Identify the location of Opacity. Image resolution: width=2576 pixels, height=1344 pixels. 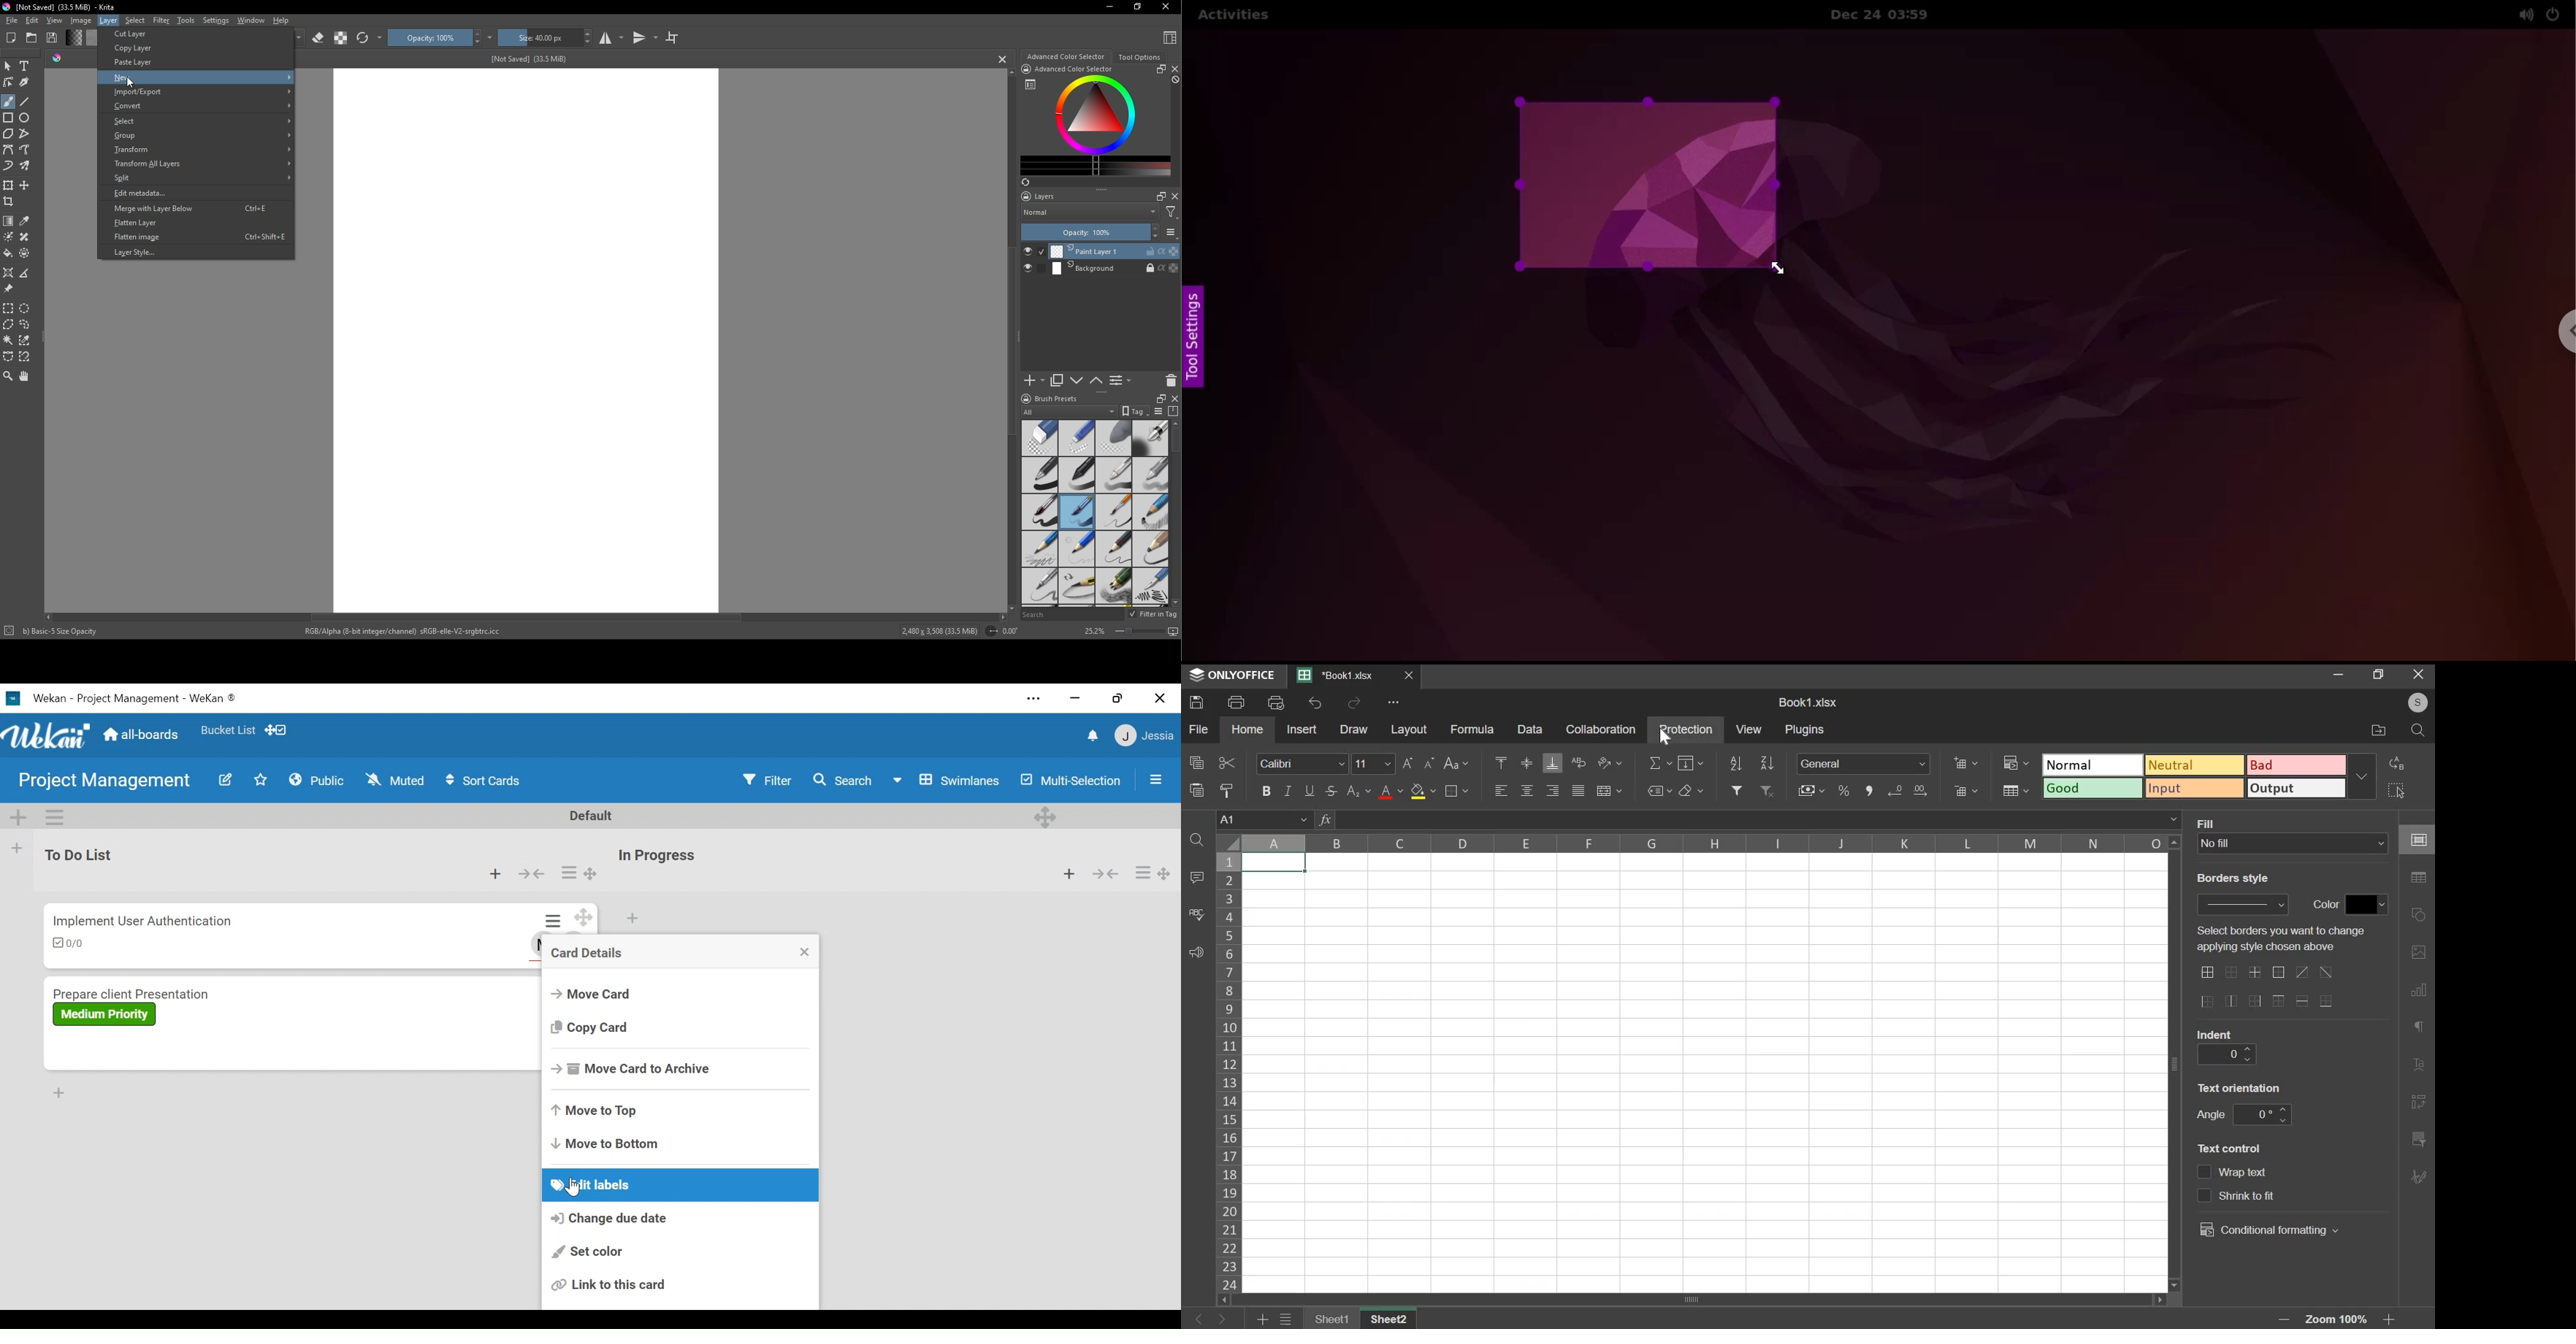
(429, 38).